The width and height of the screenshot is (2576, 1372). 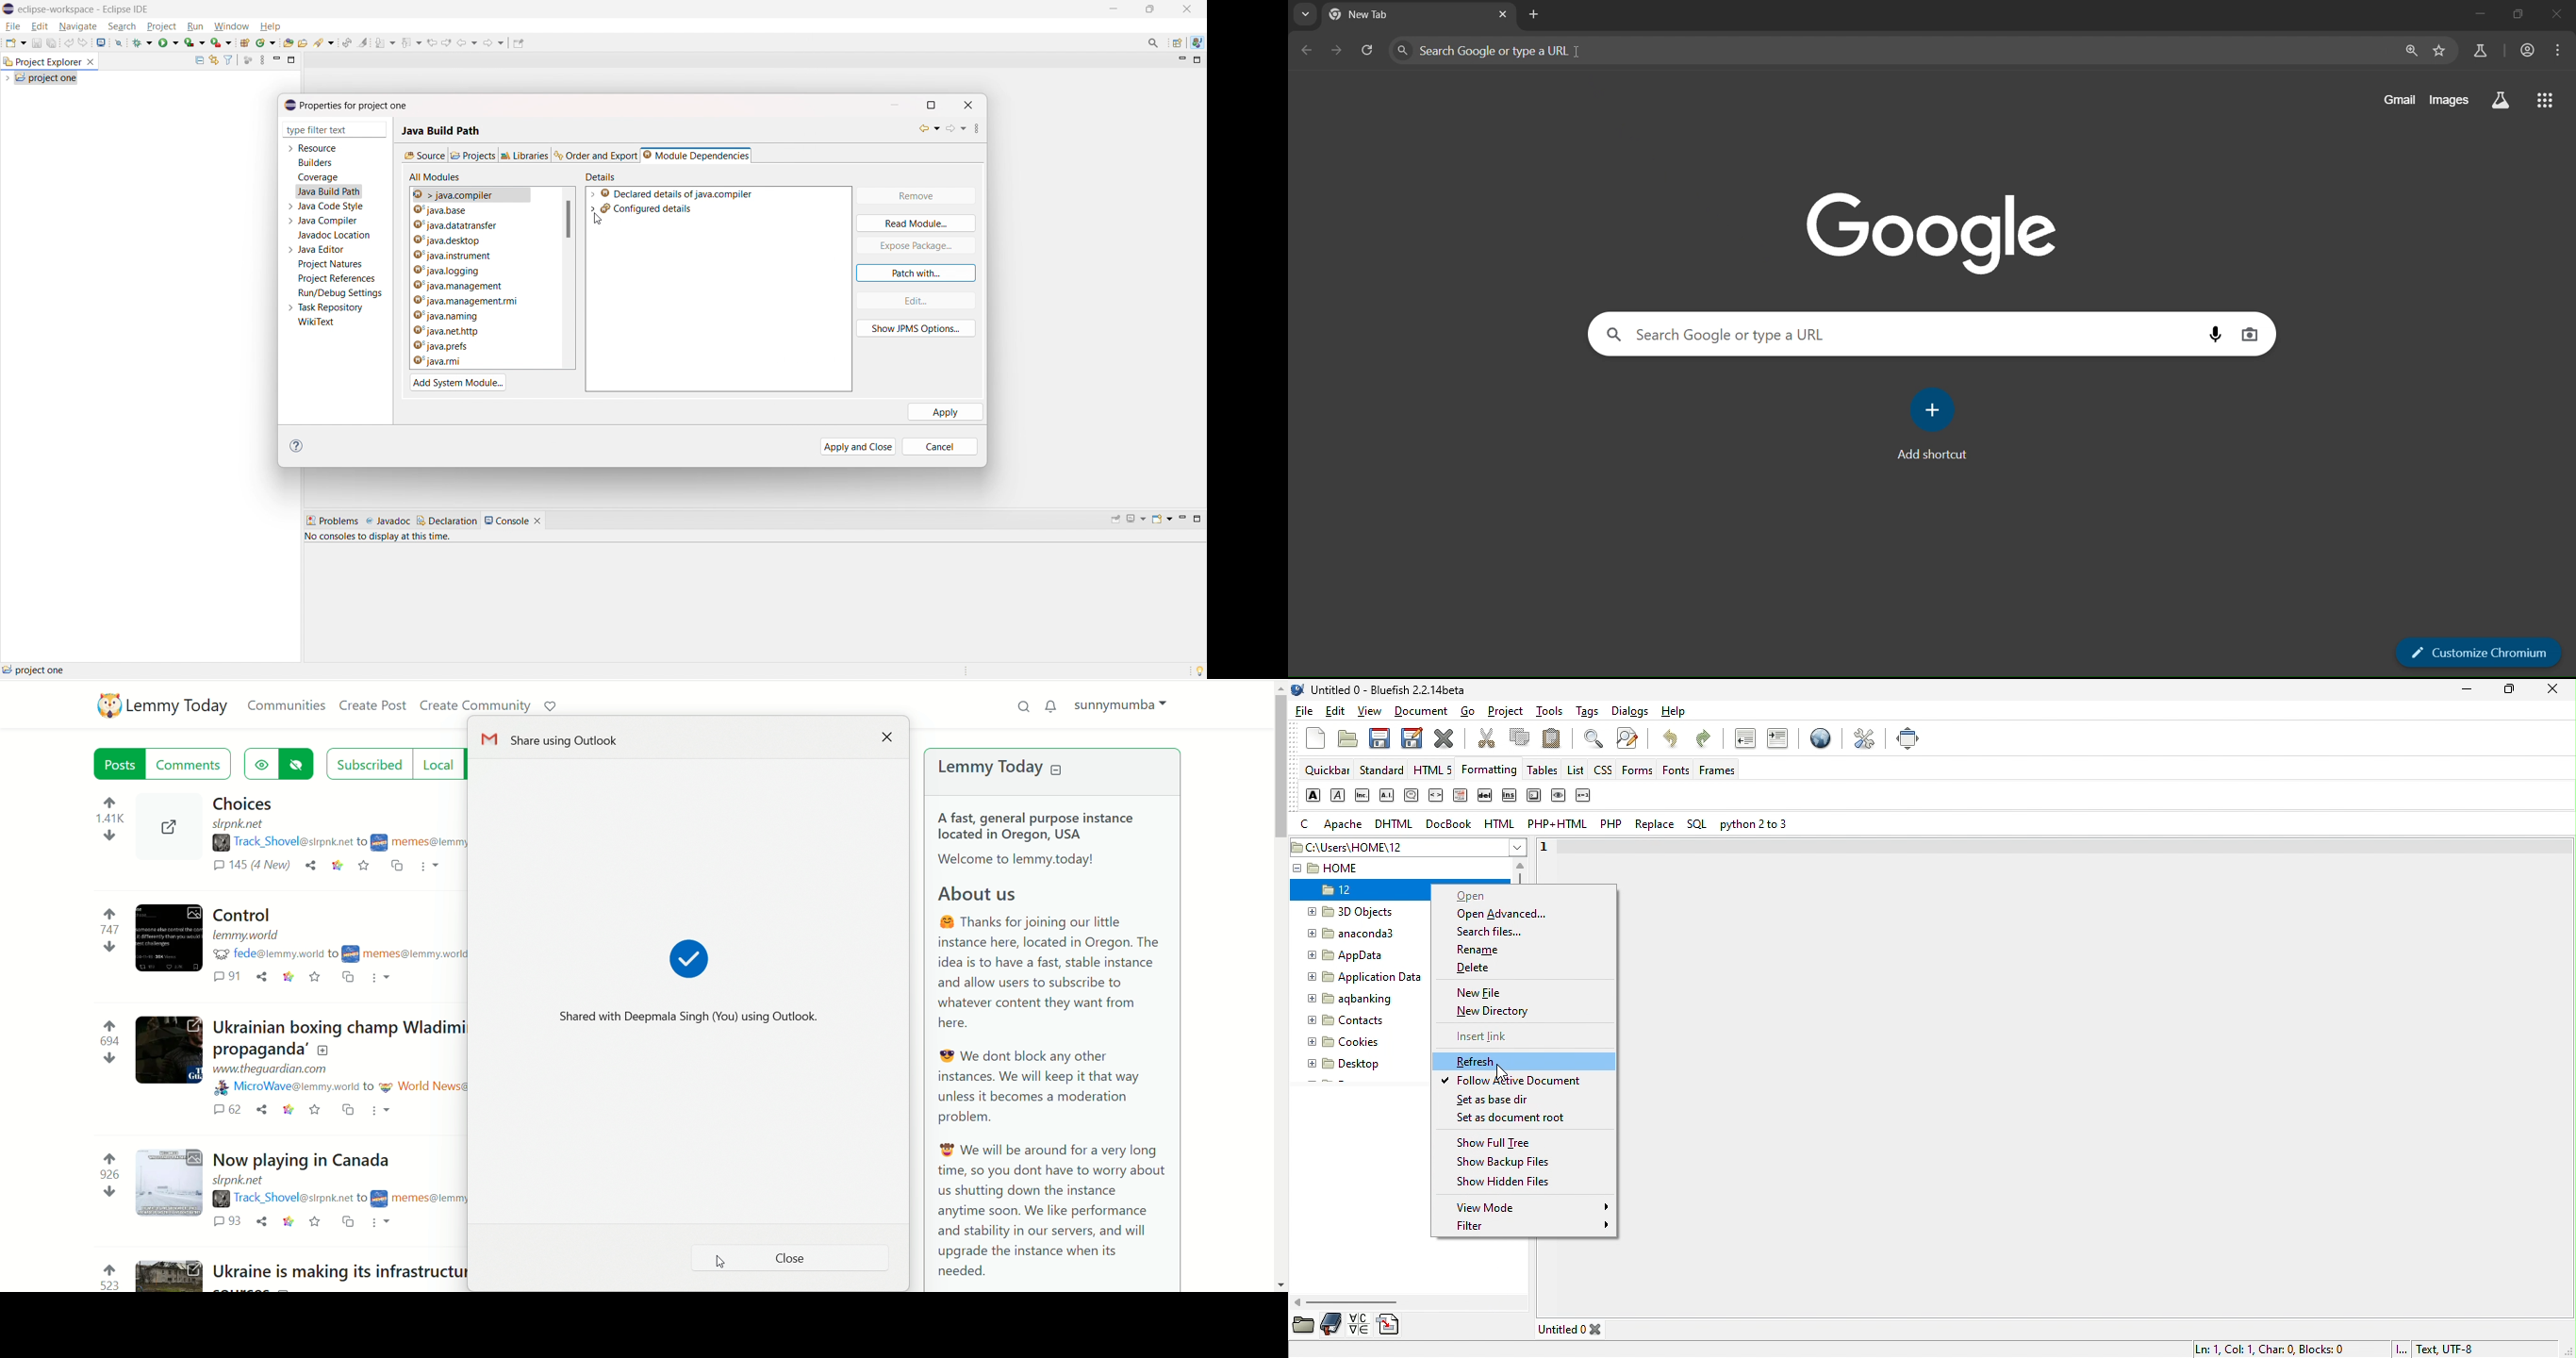 I want to click on view, so click(x=1372, y=712).